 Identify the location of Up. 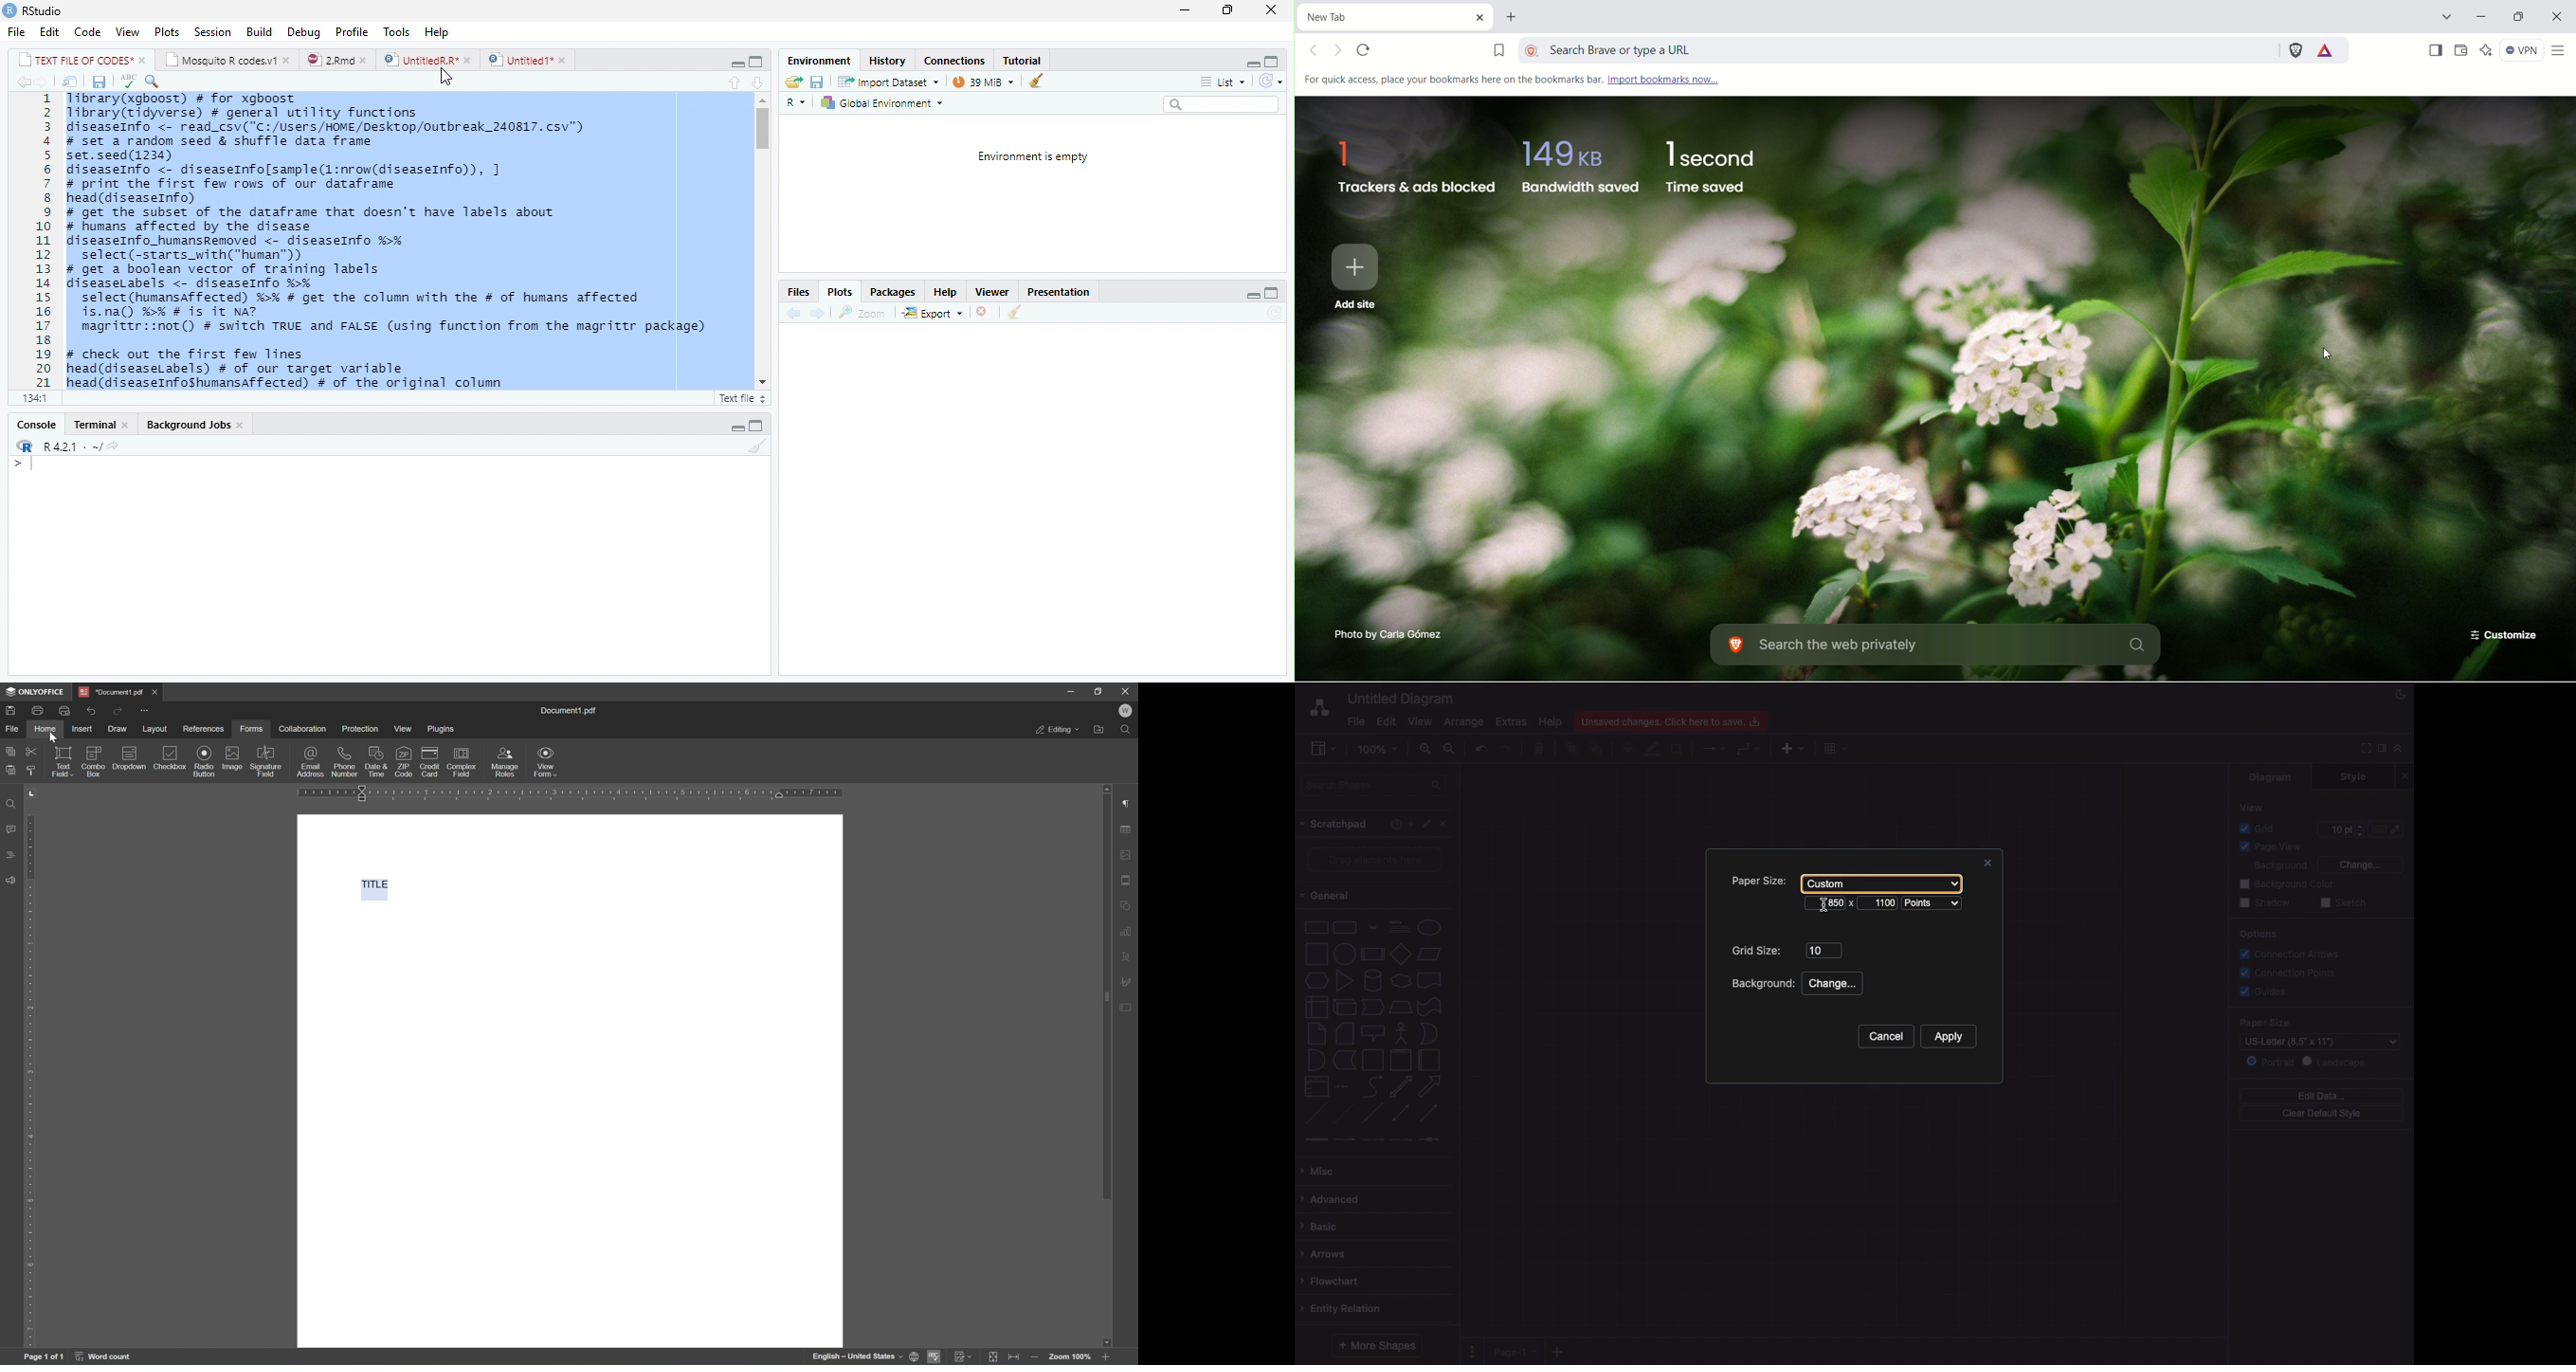
(732, 81).